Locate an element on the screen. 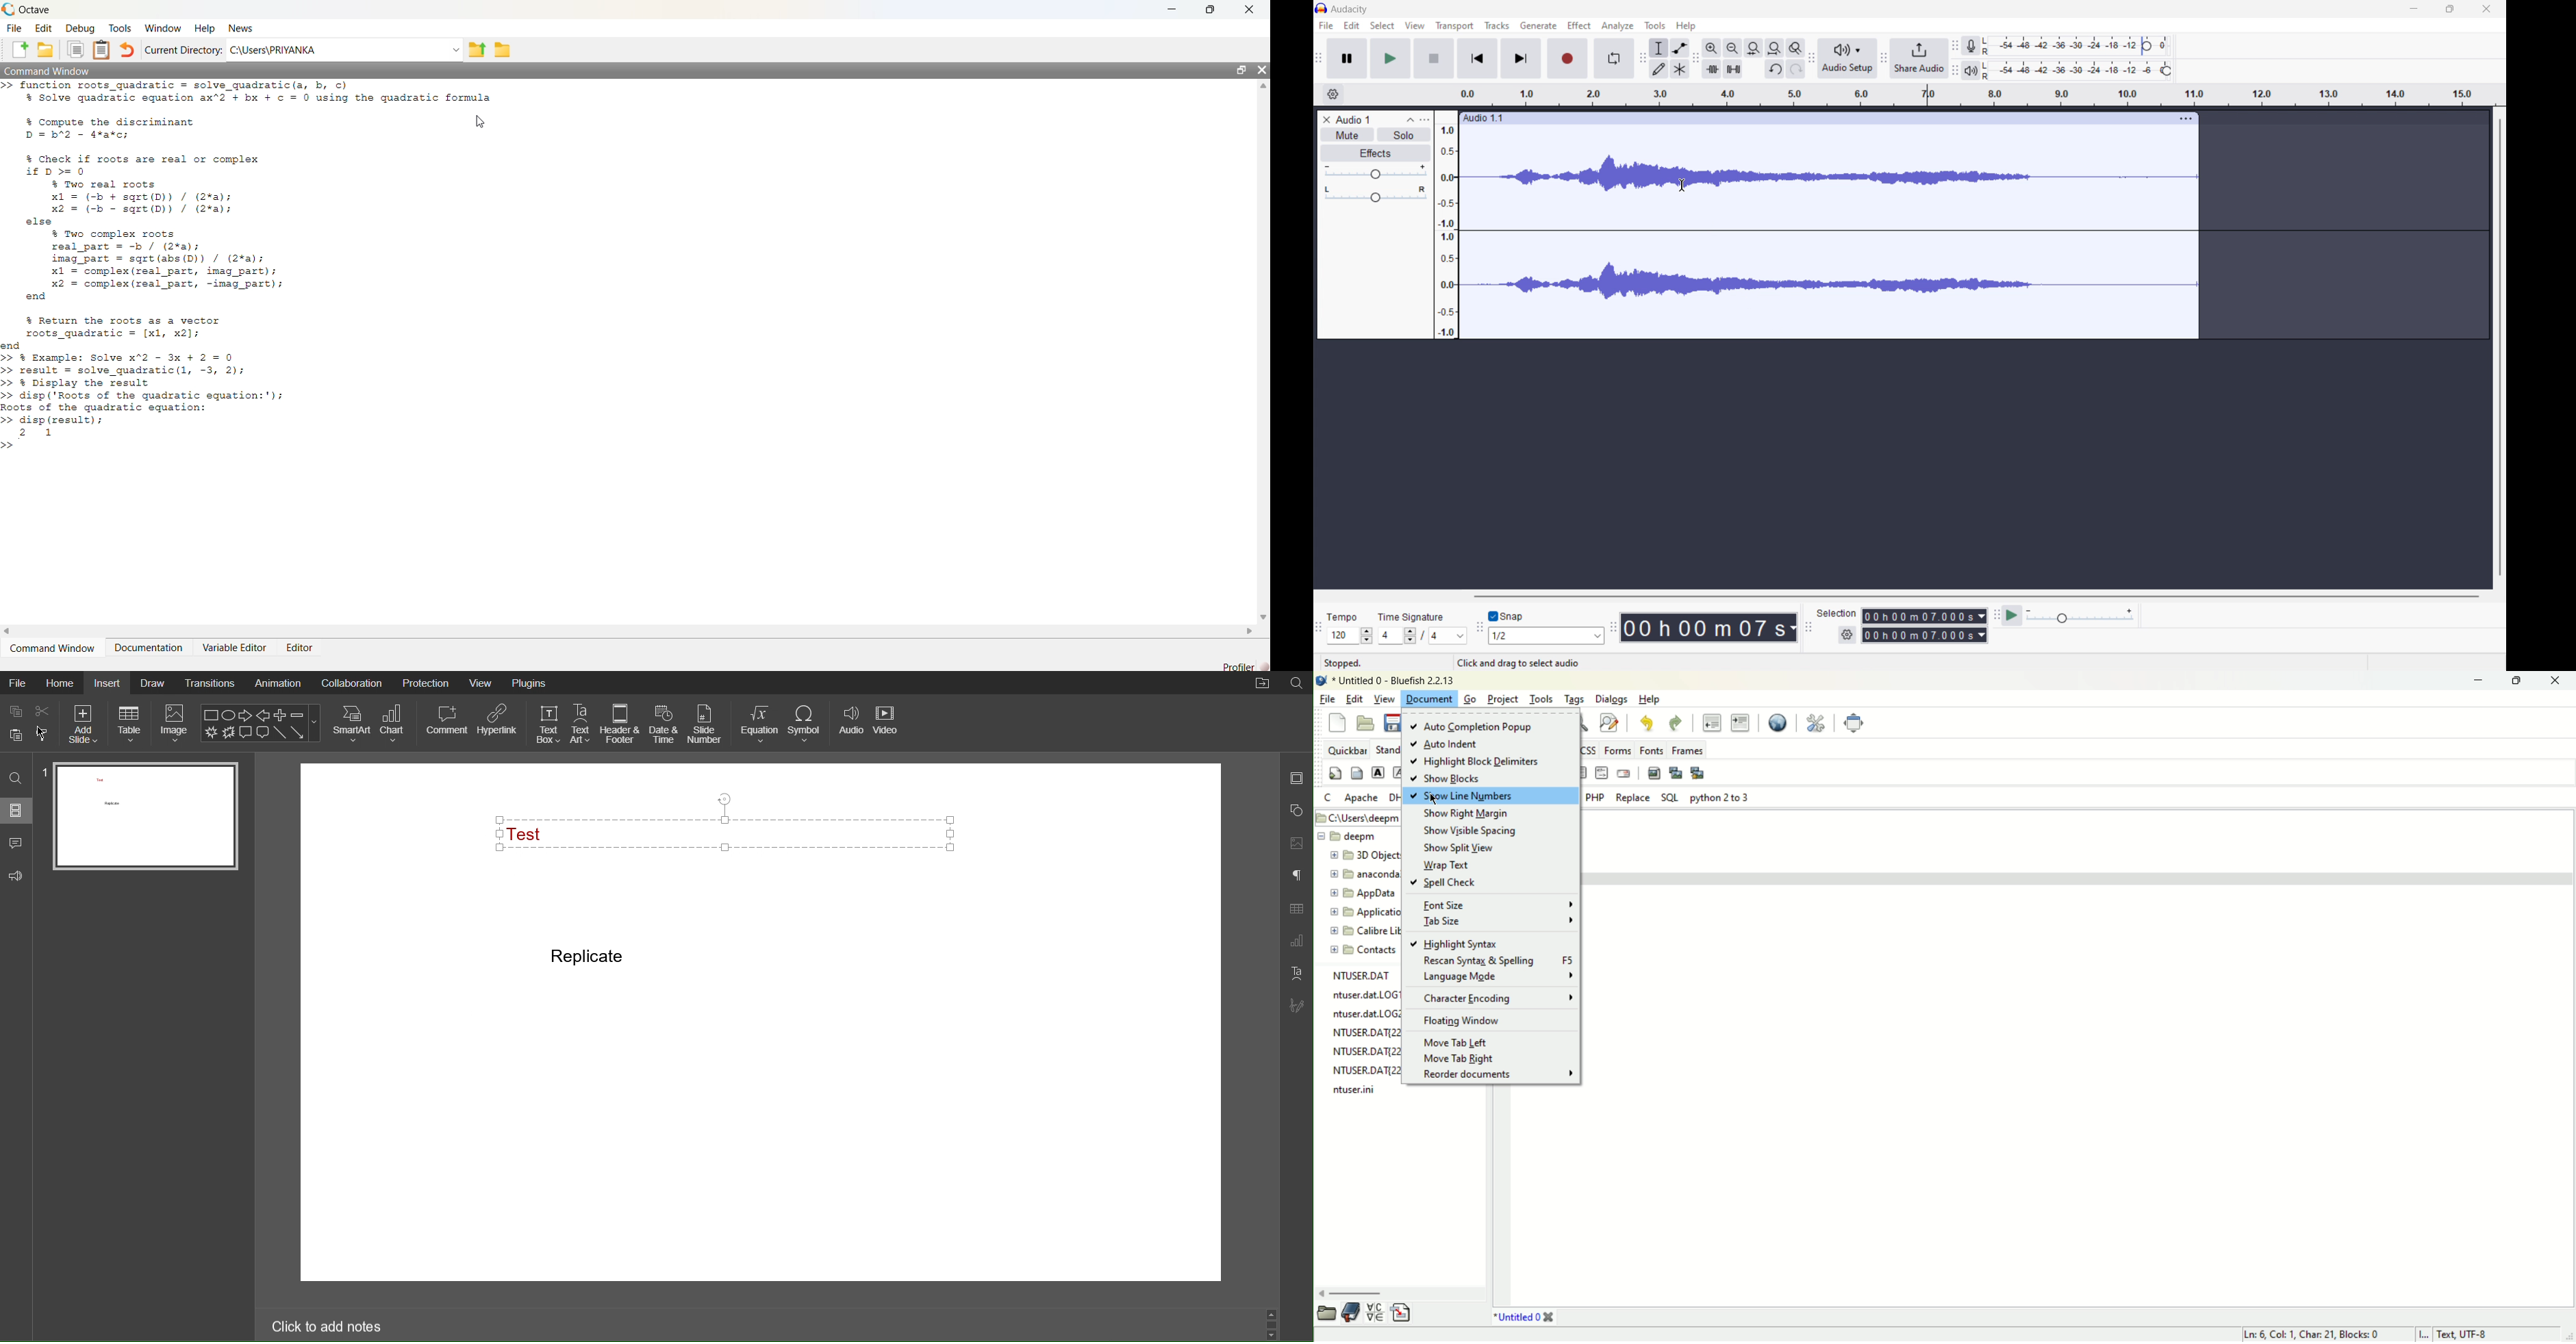 This screenshot has width=2576, height=1344. gain control is located at coordinates (1375, 173).